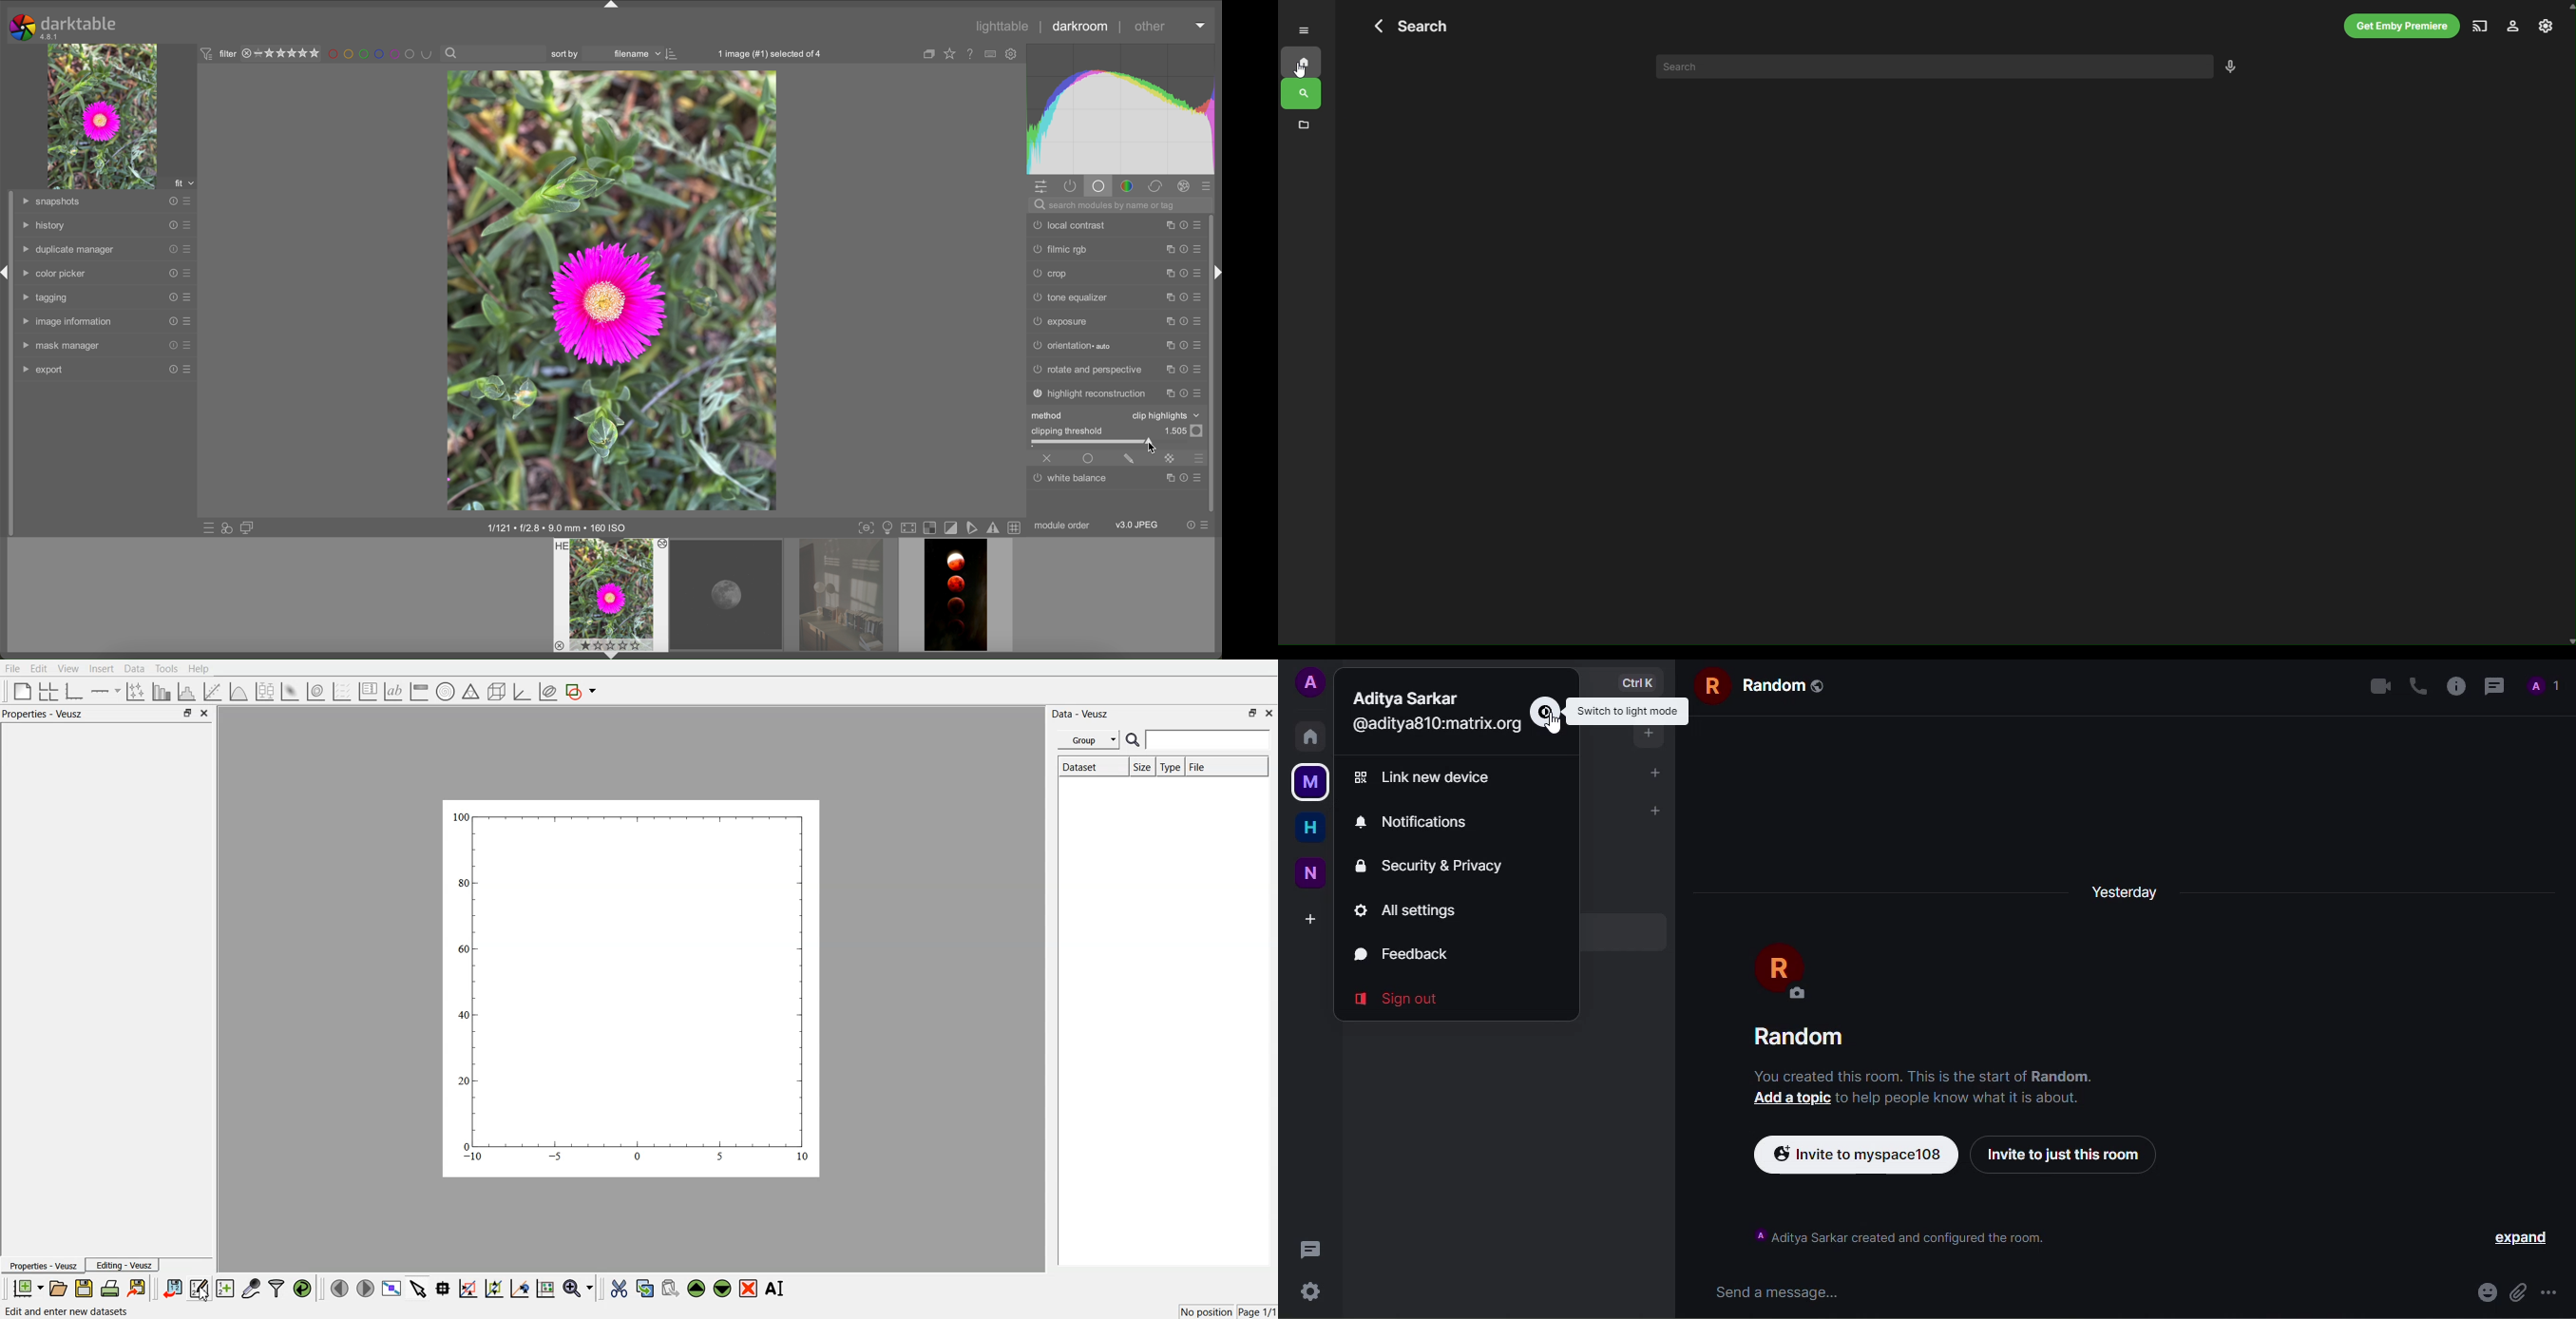  I want to click on export, so click(138, 1288).